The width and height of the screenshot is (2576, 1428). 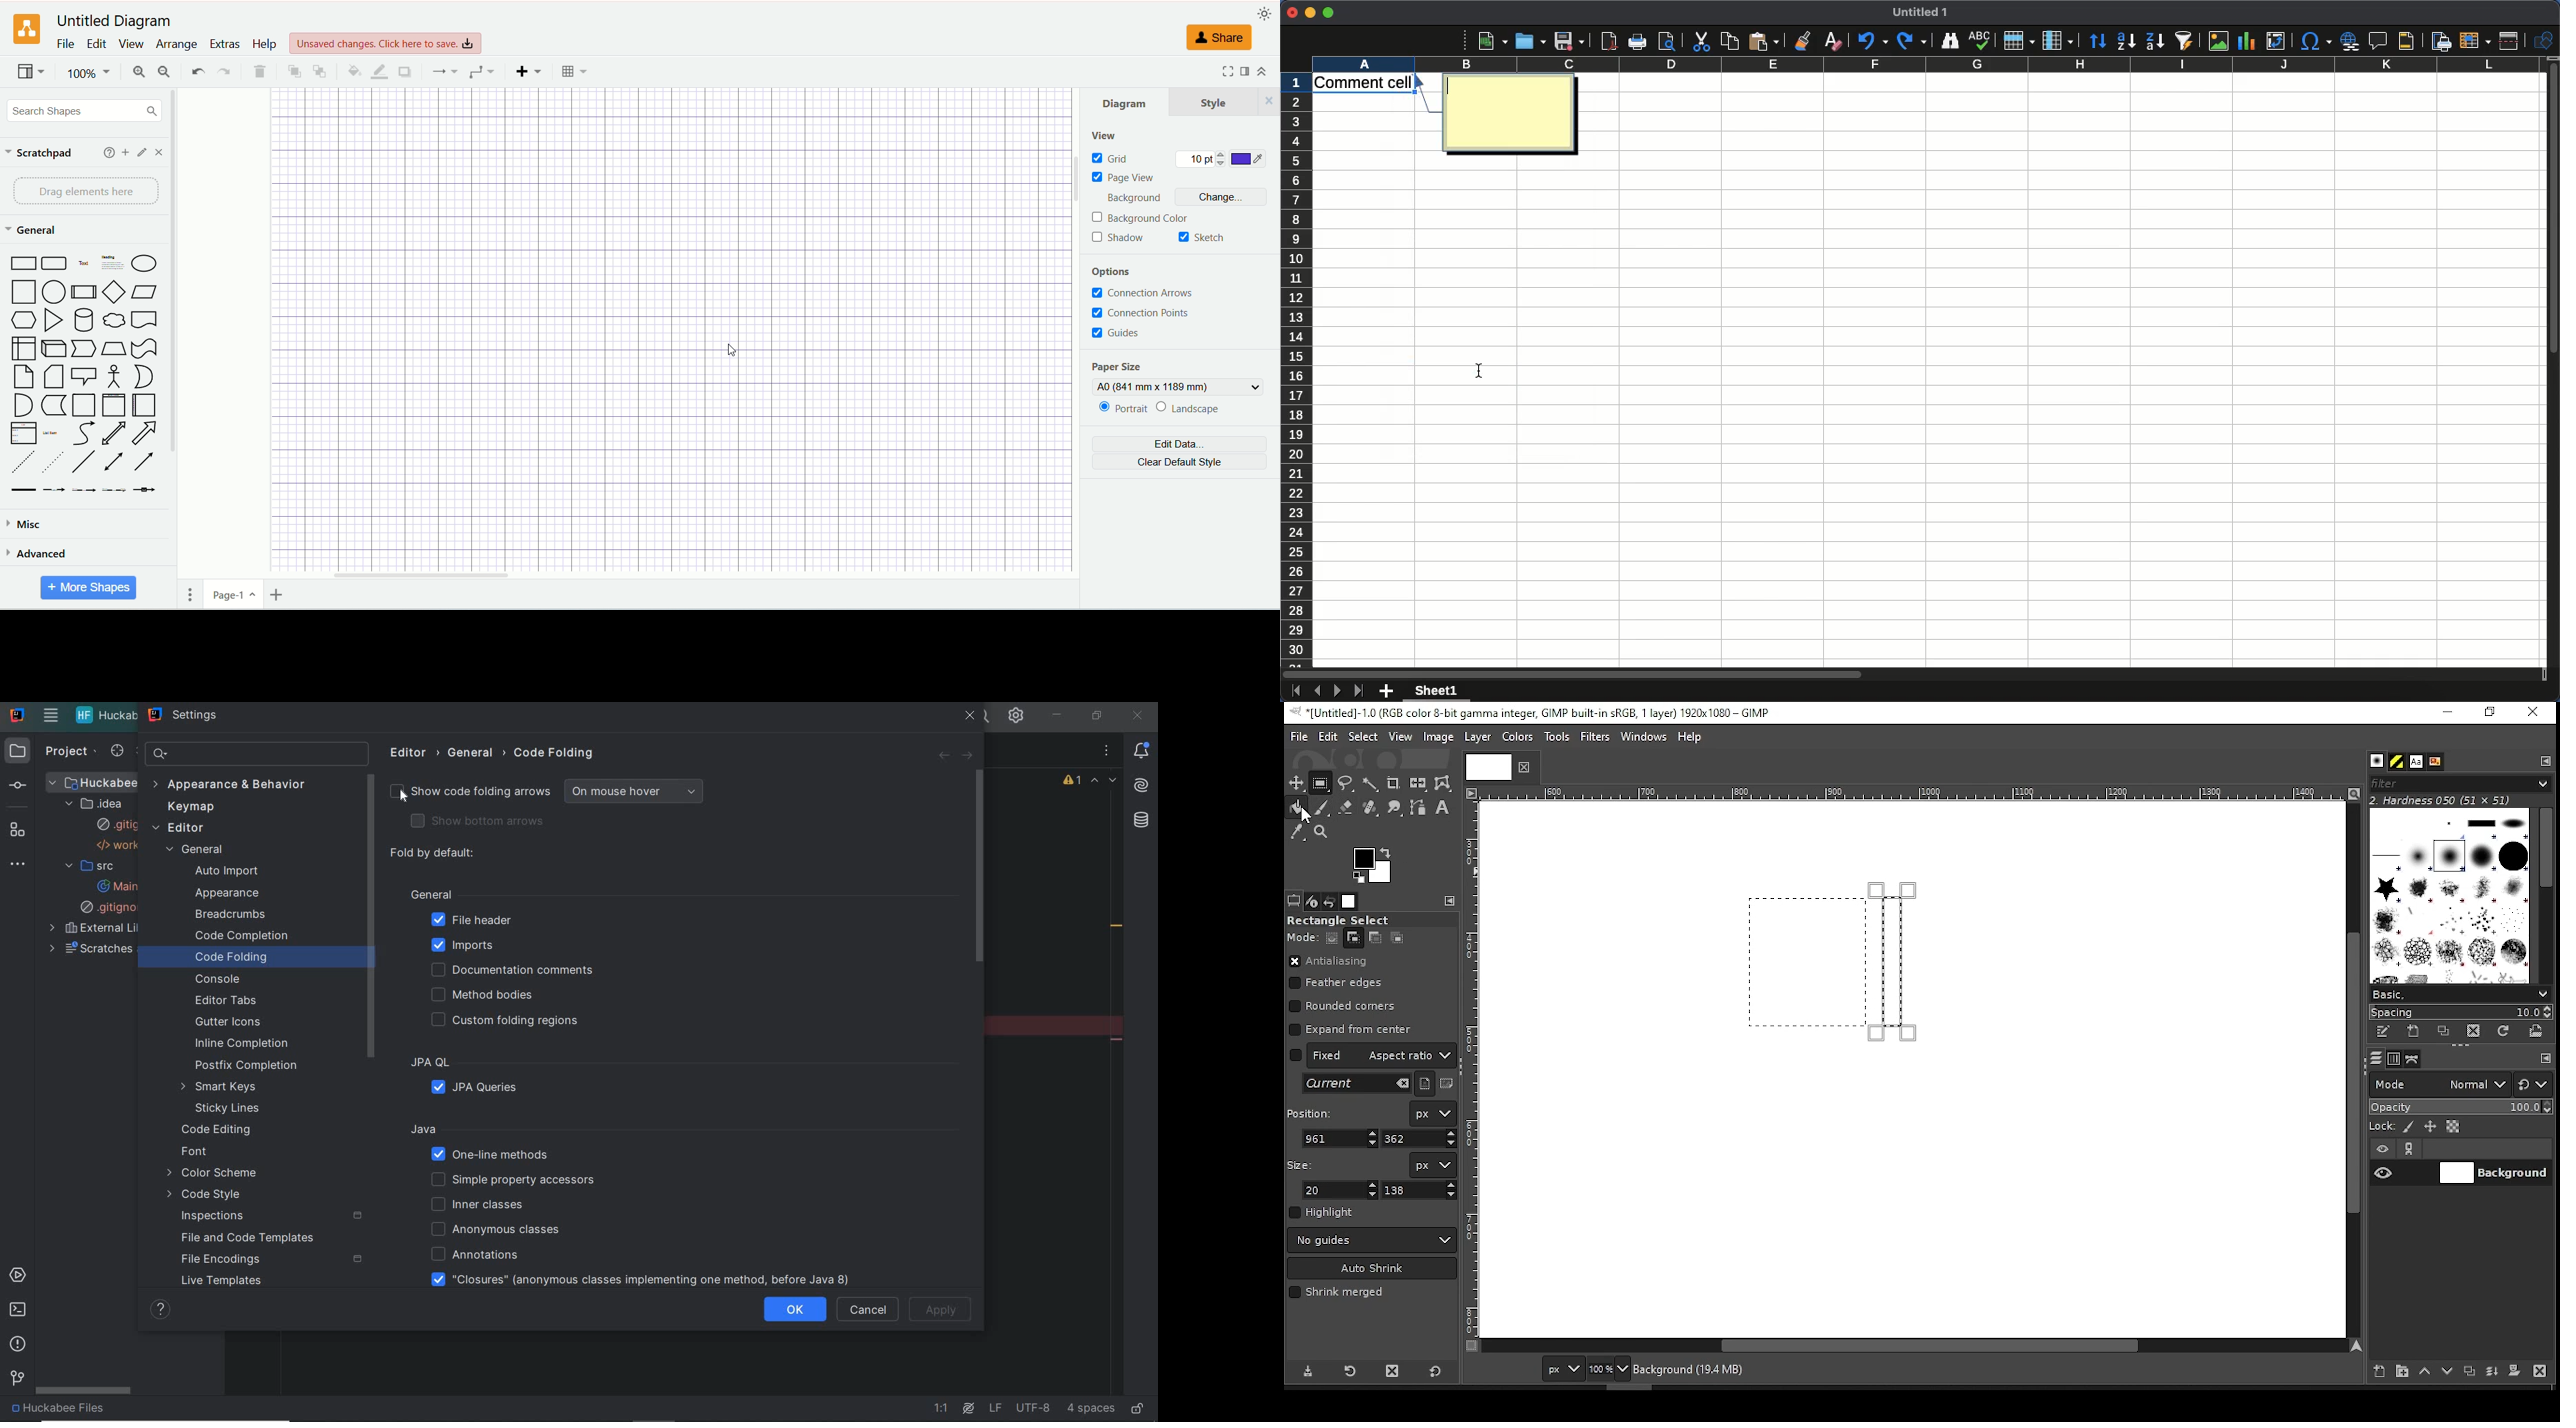 I want to click on rectangle, so click(x=25, y=265).